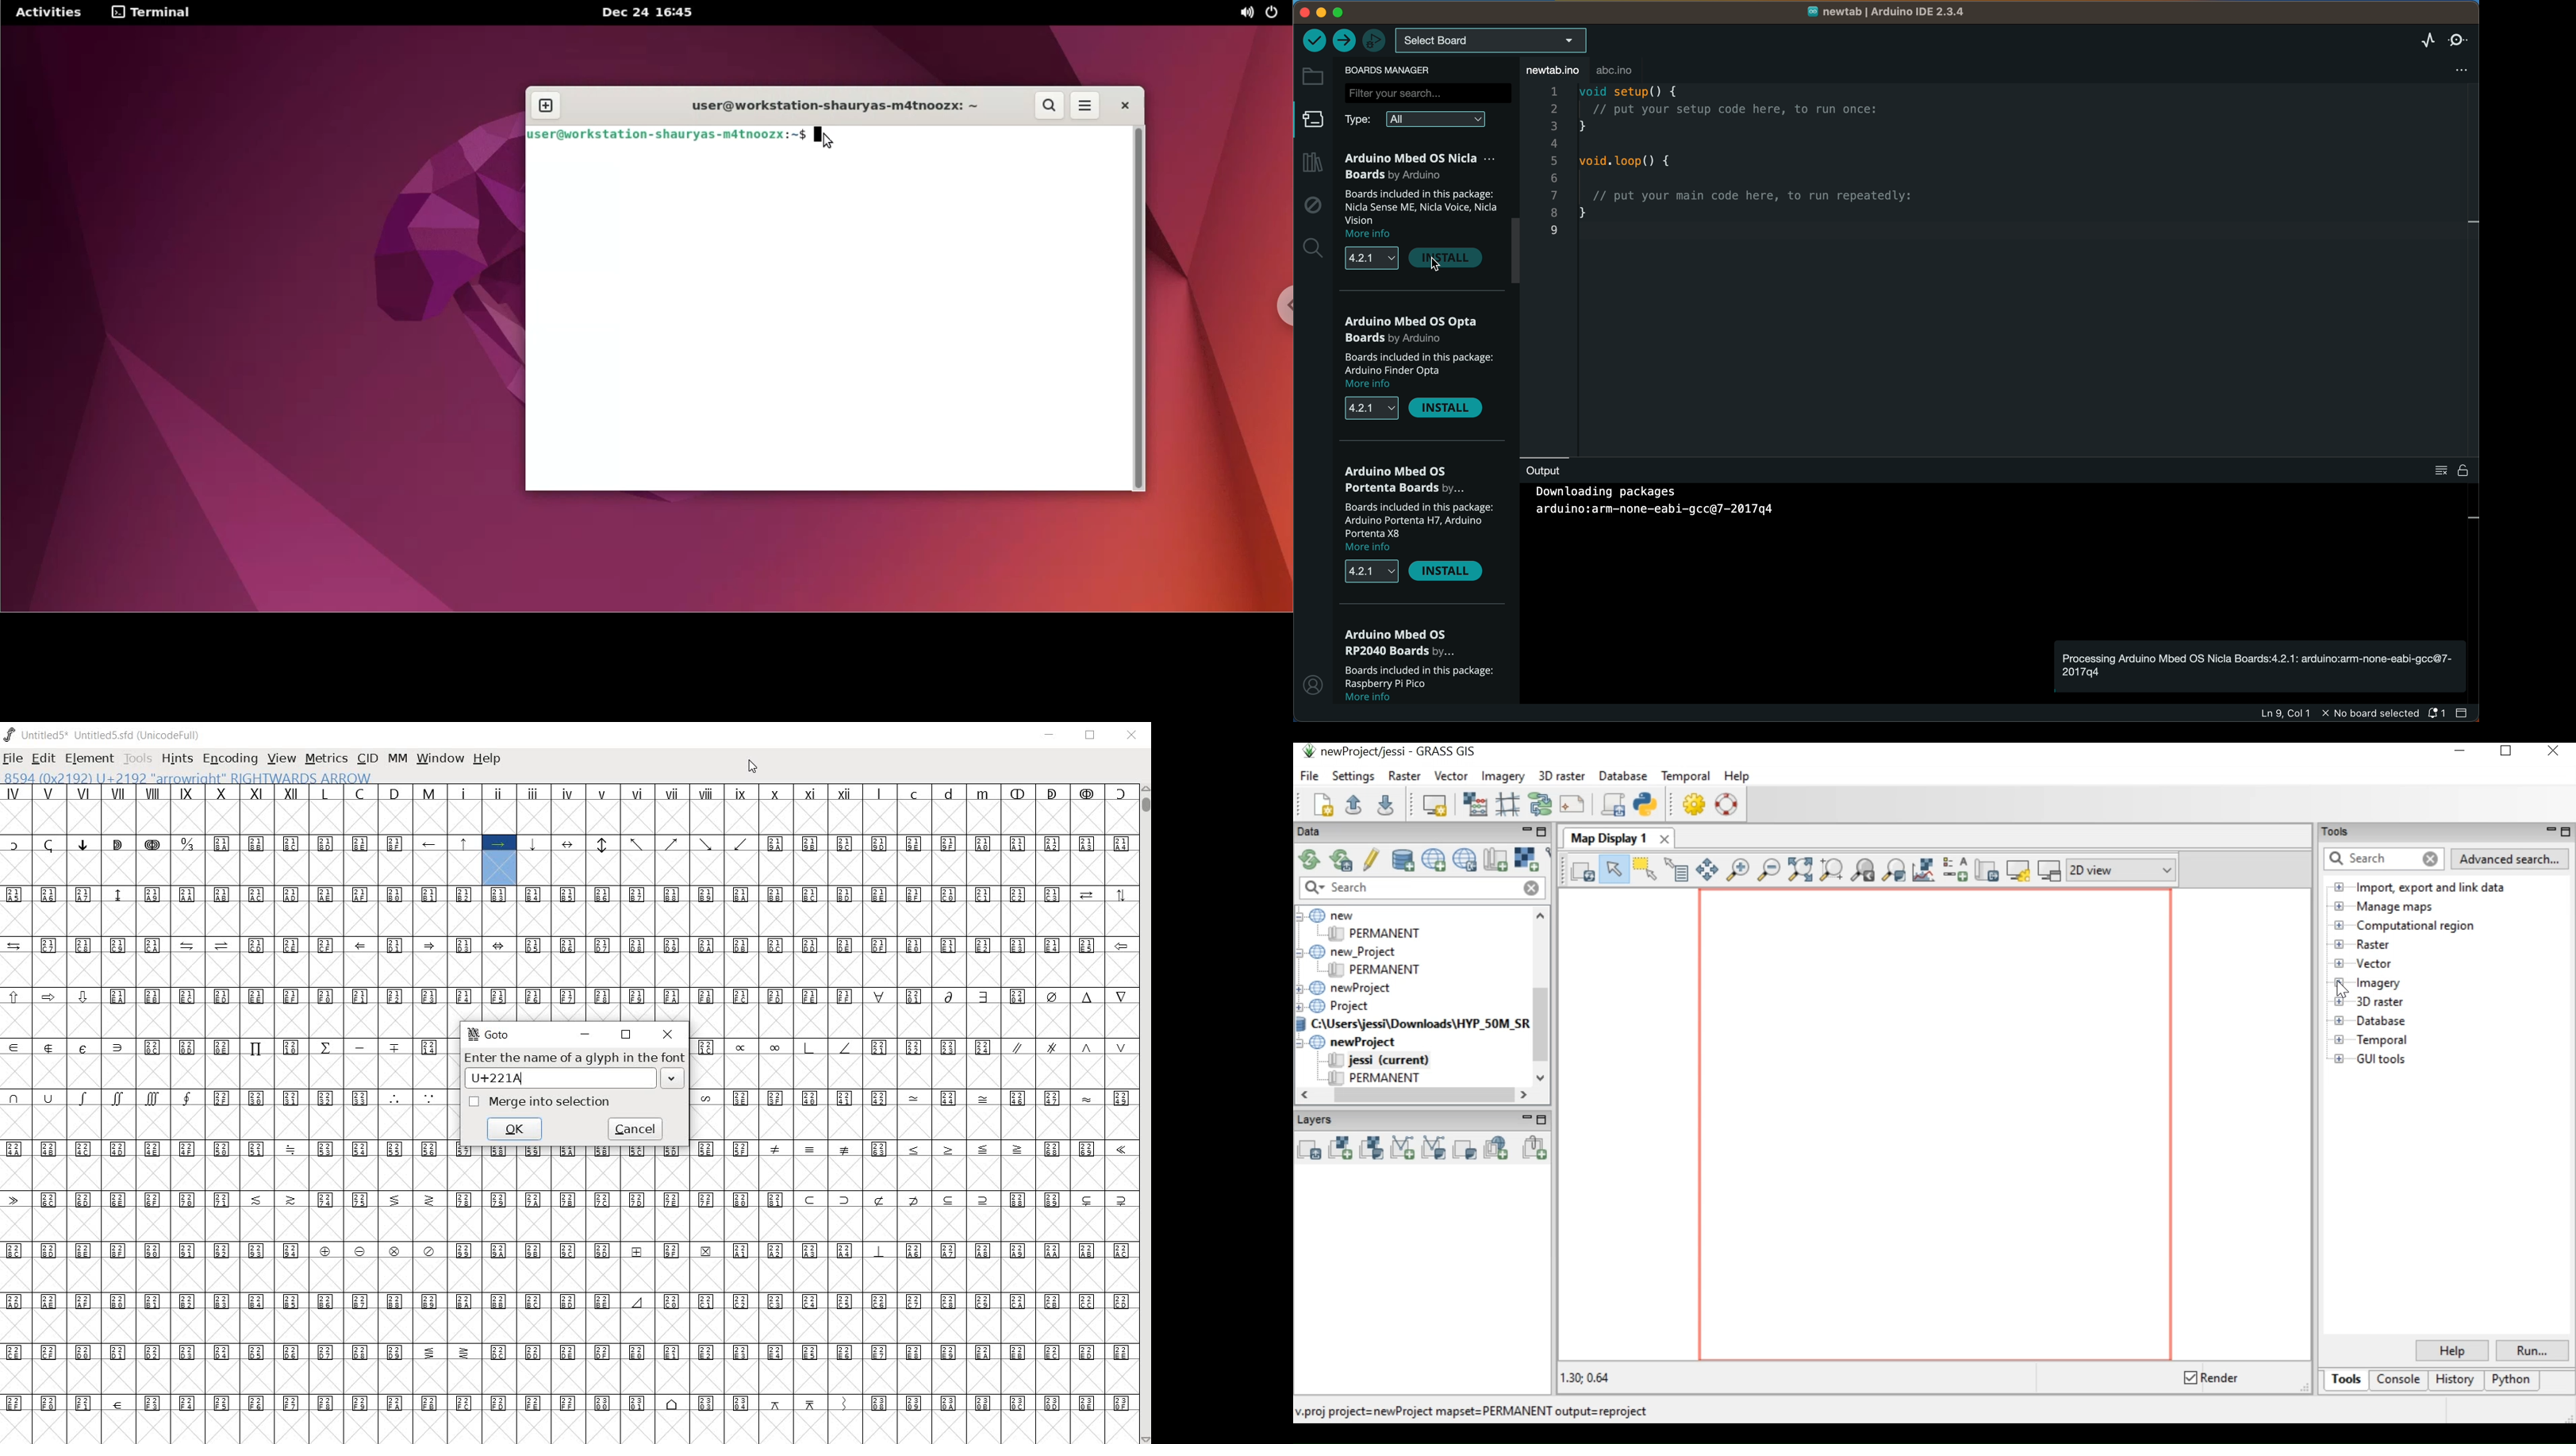 The width and height of the screenshot is (2576, 1456). What do you see at coordinates (1444, 410) in the screenshot?
I see `install` at bounding box center [1444, 410].